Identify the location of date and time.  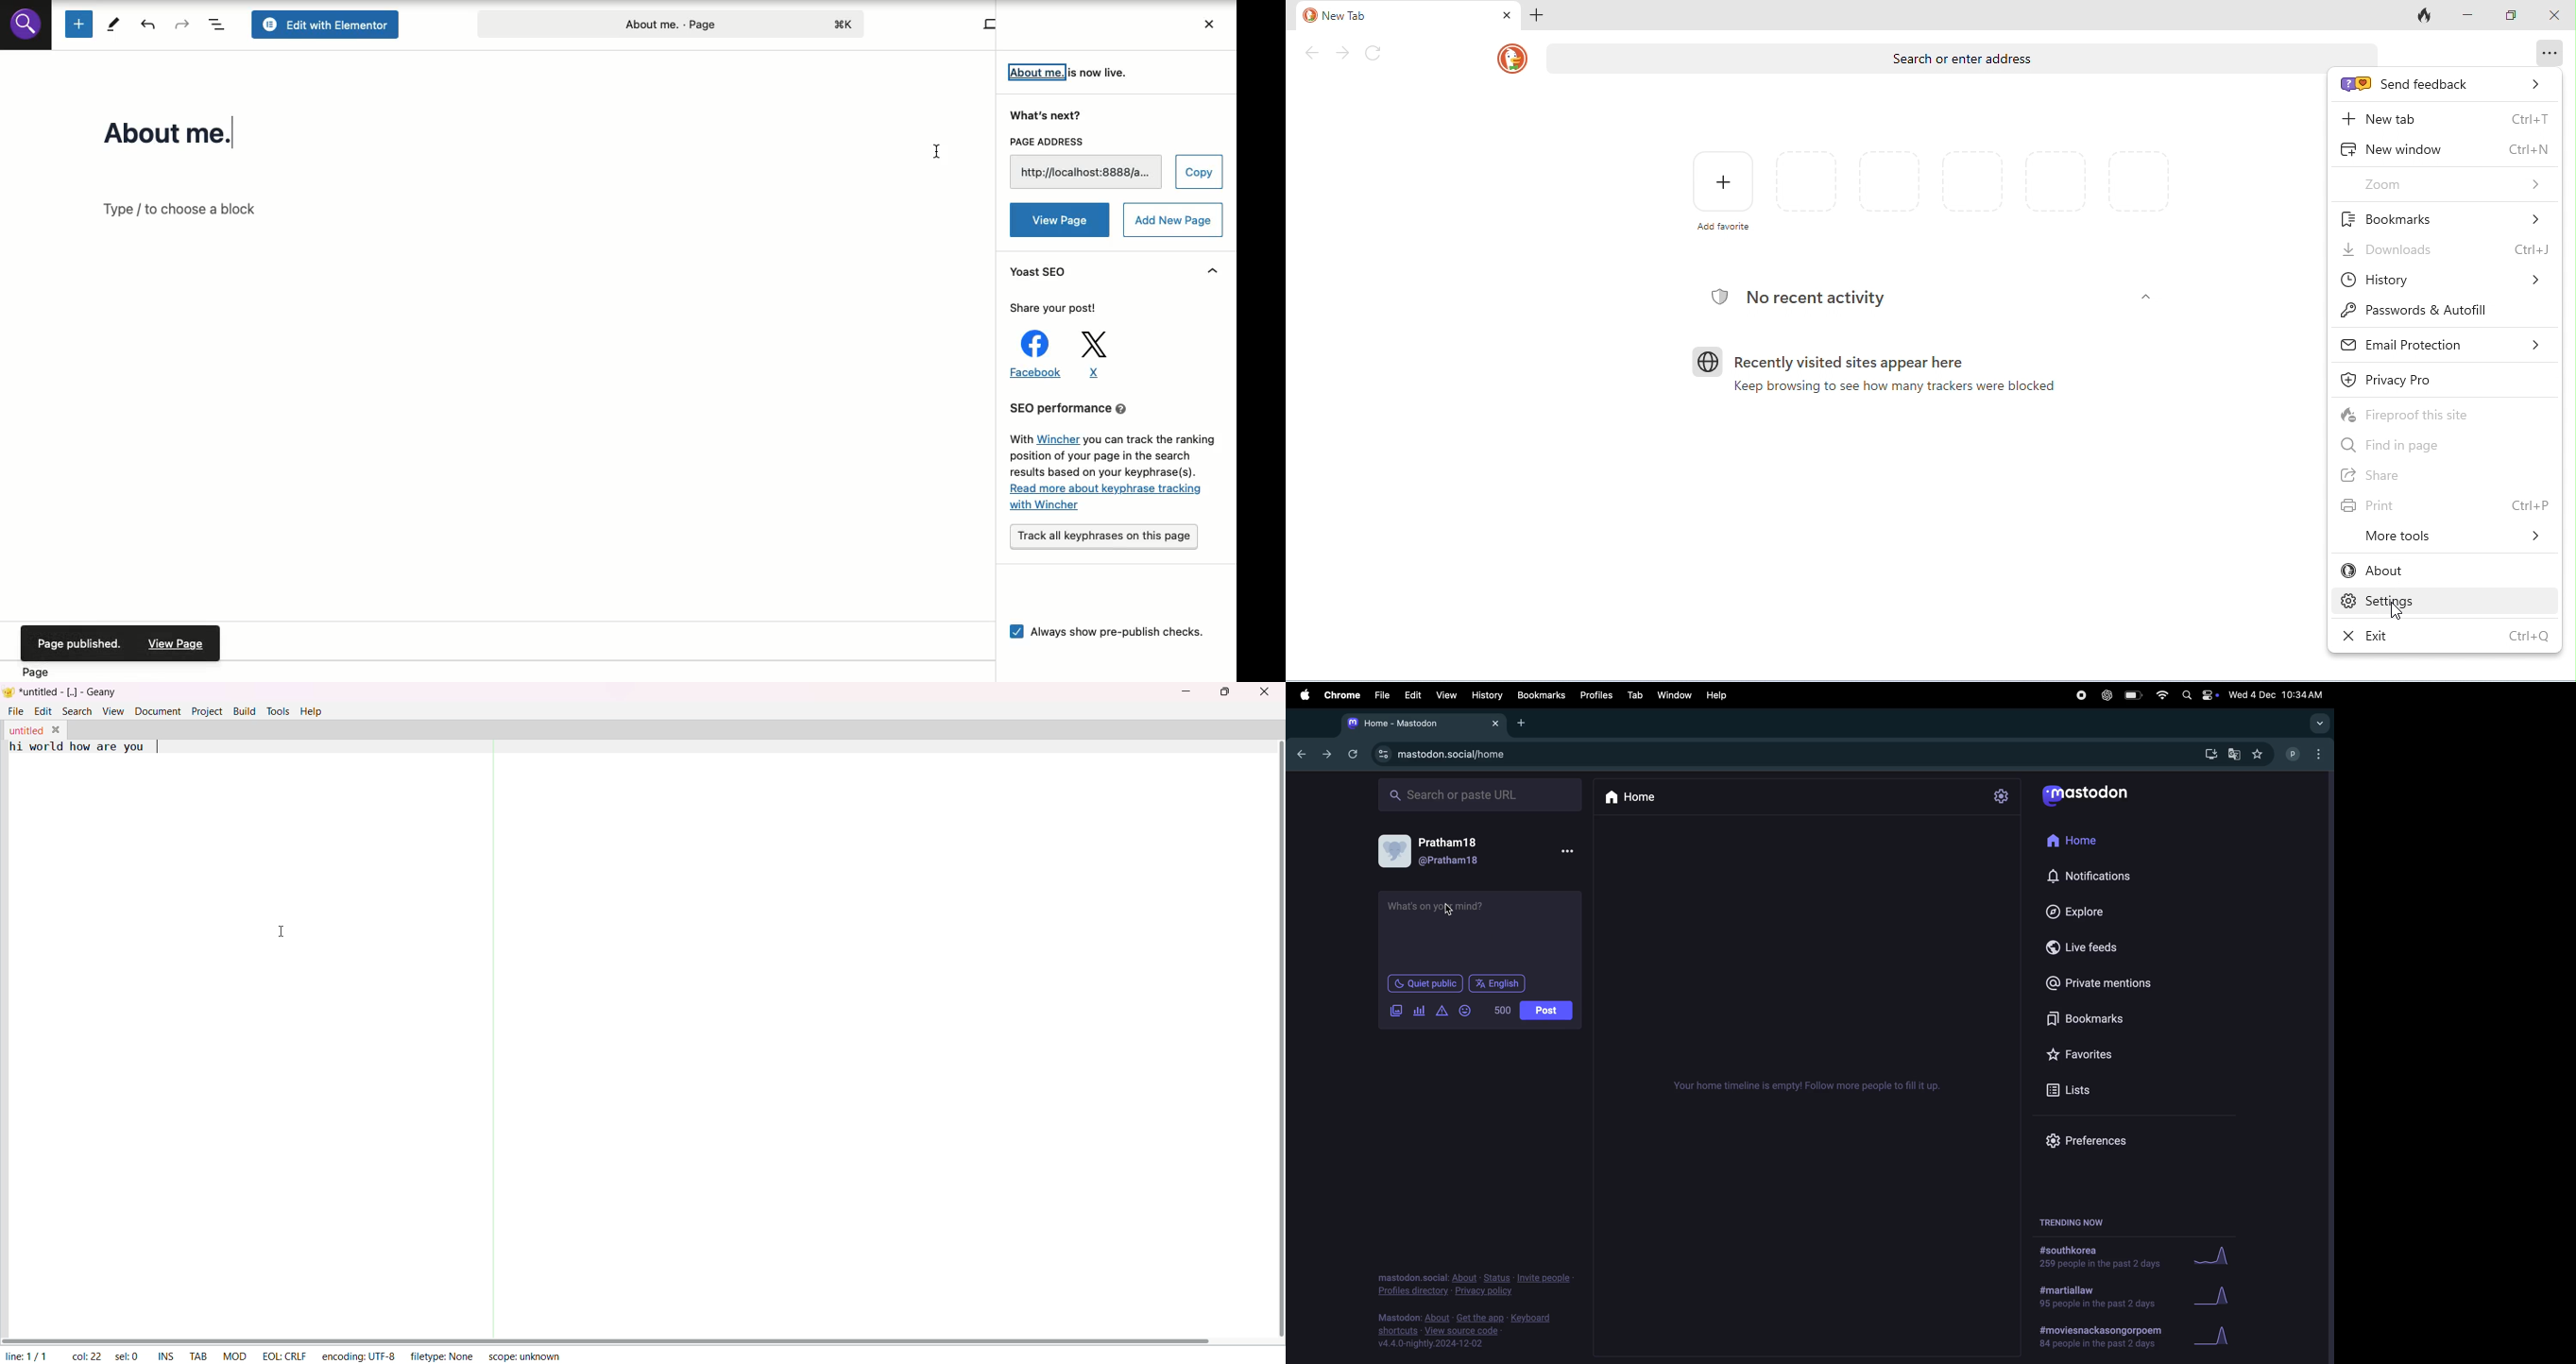
(2277, 693).